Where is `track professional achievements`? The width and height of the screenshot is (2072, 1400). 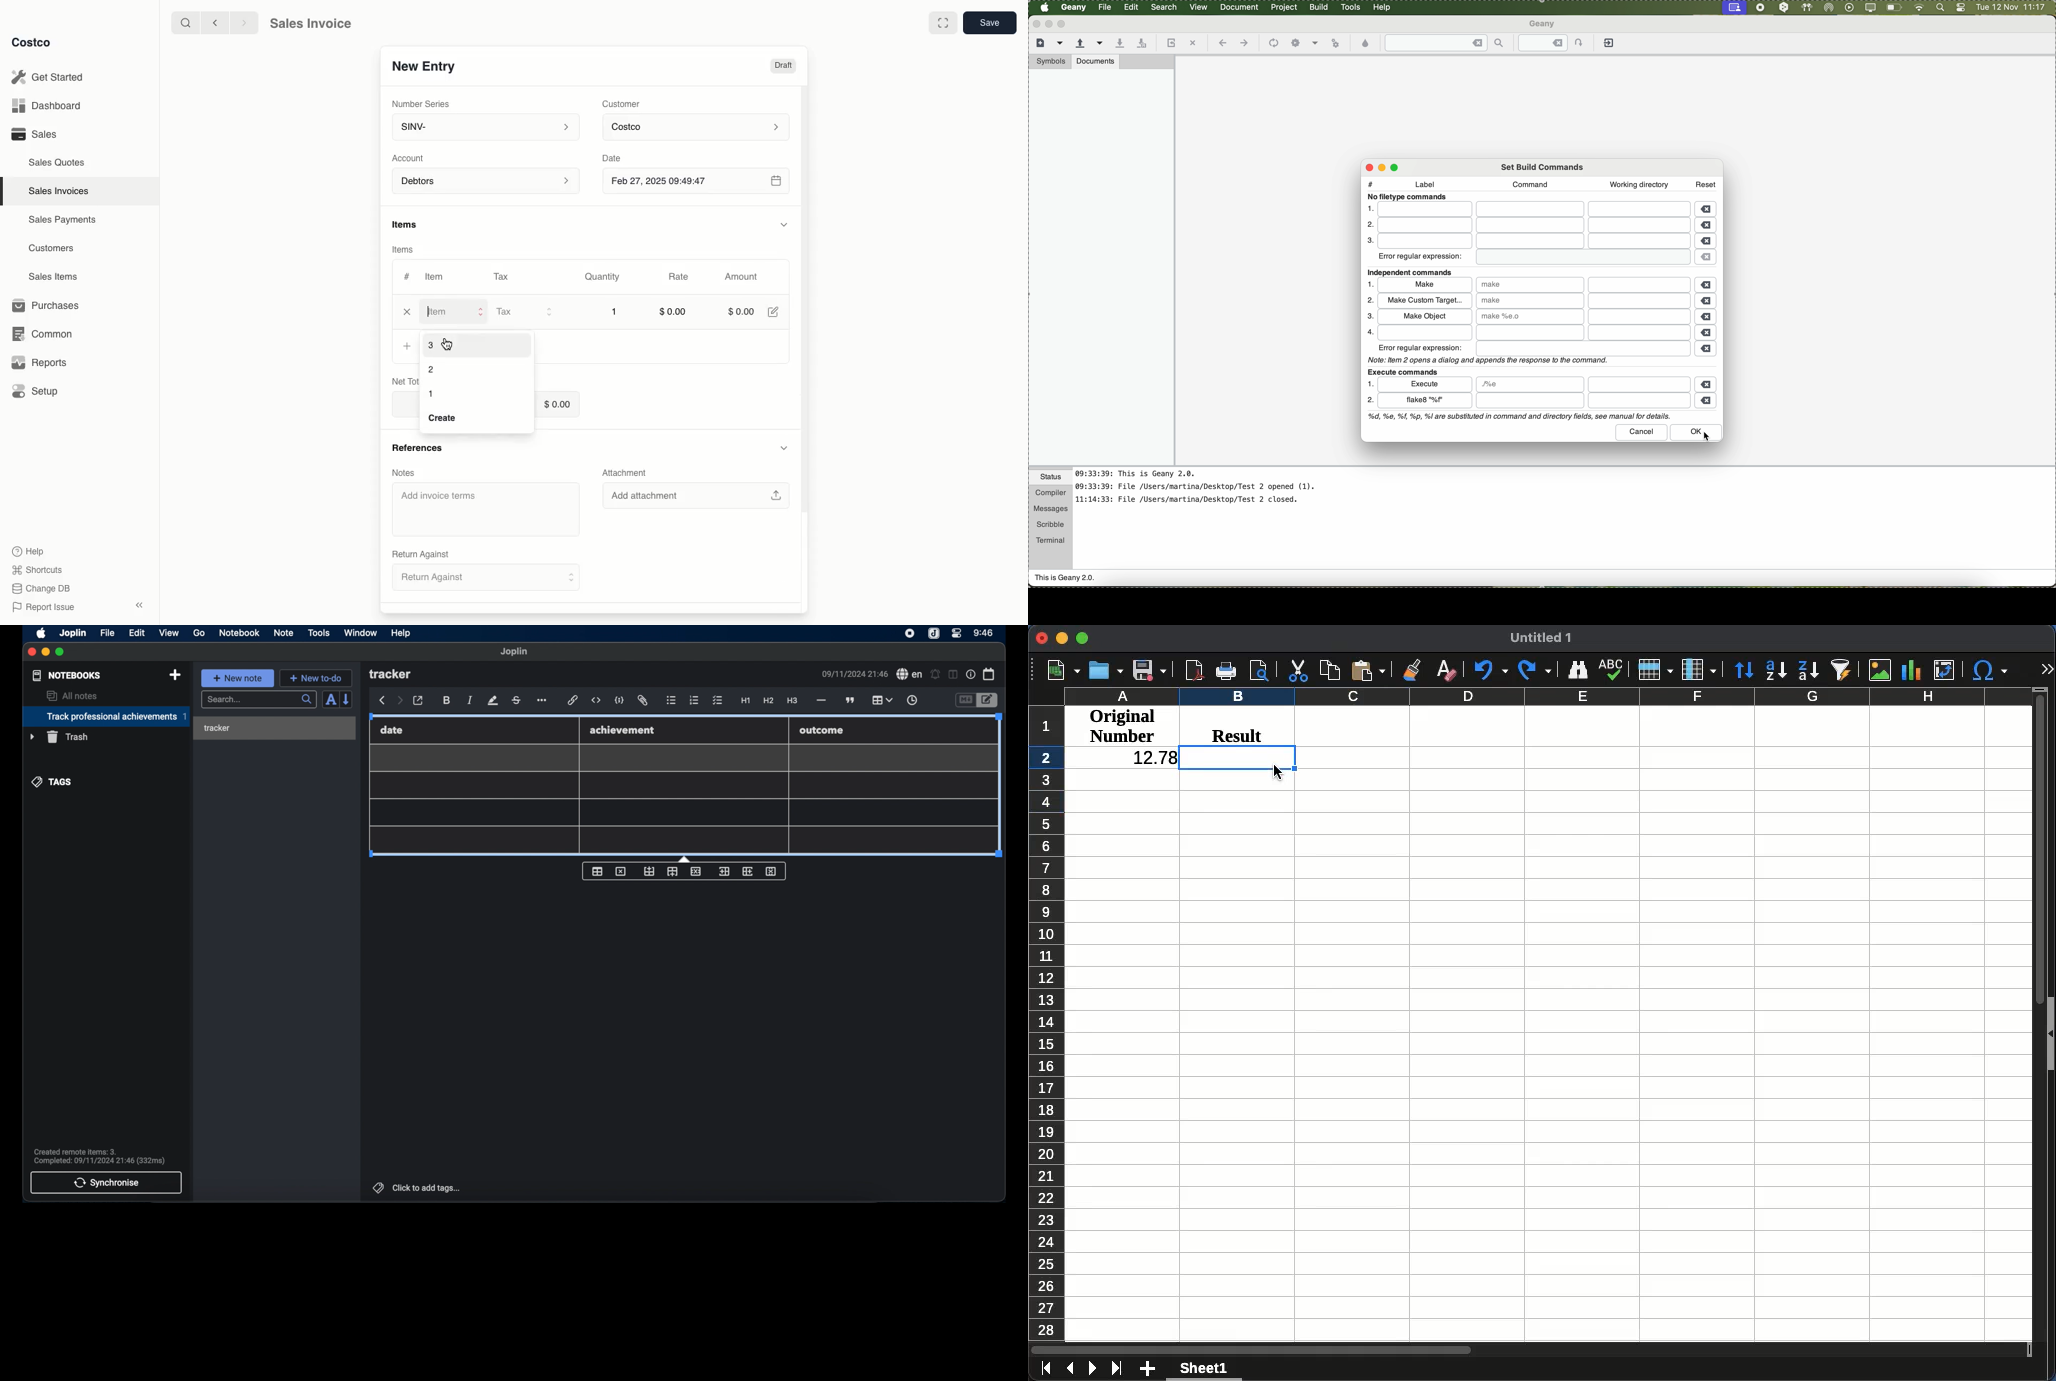 track professional achievements is located at coordinates (105, 717).